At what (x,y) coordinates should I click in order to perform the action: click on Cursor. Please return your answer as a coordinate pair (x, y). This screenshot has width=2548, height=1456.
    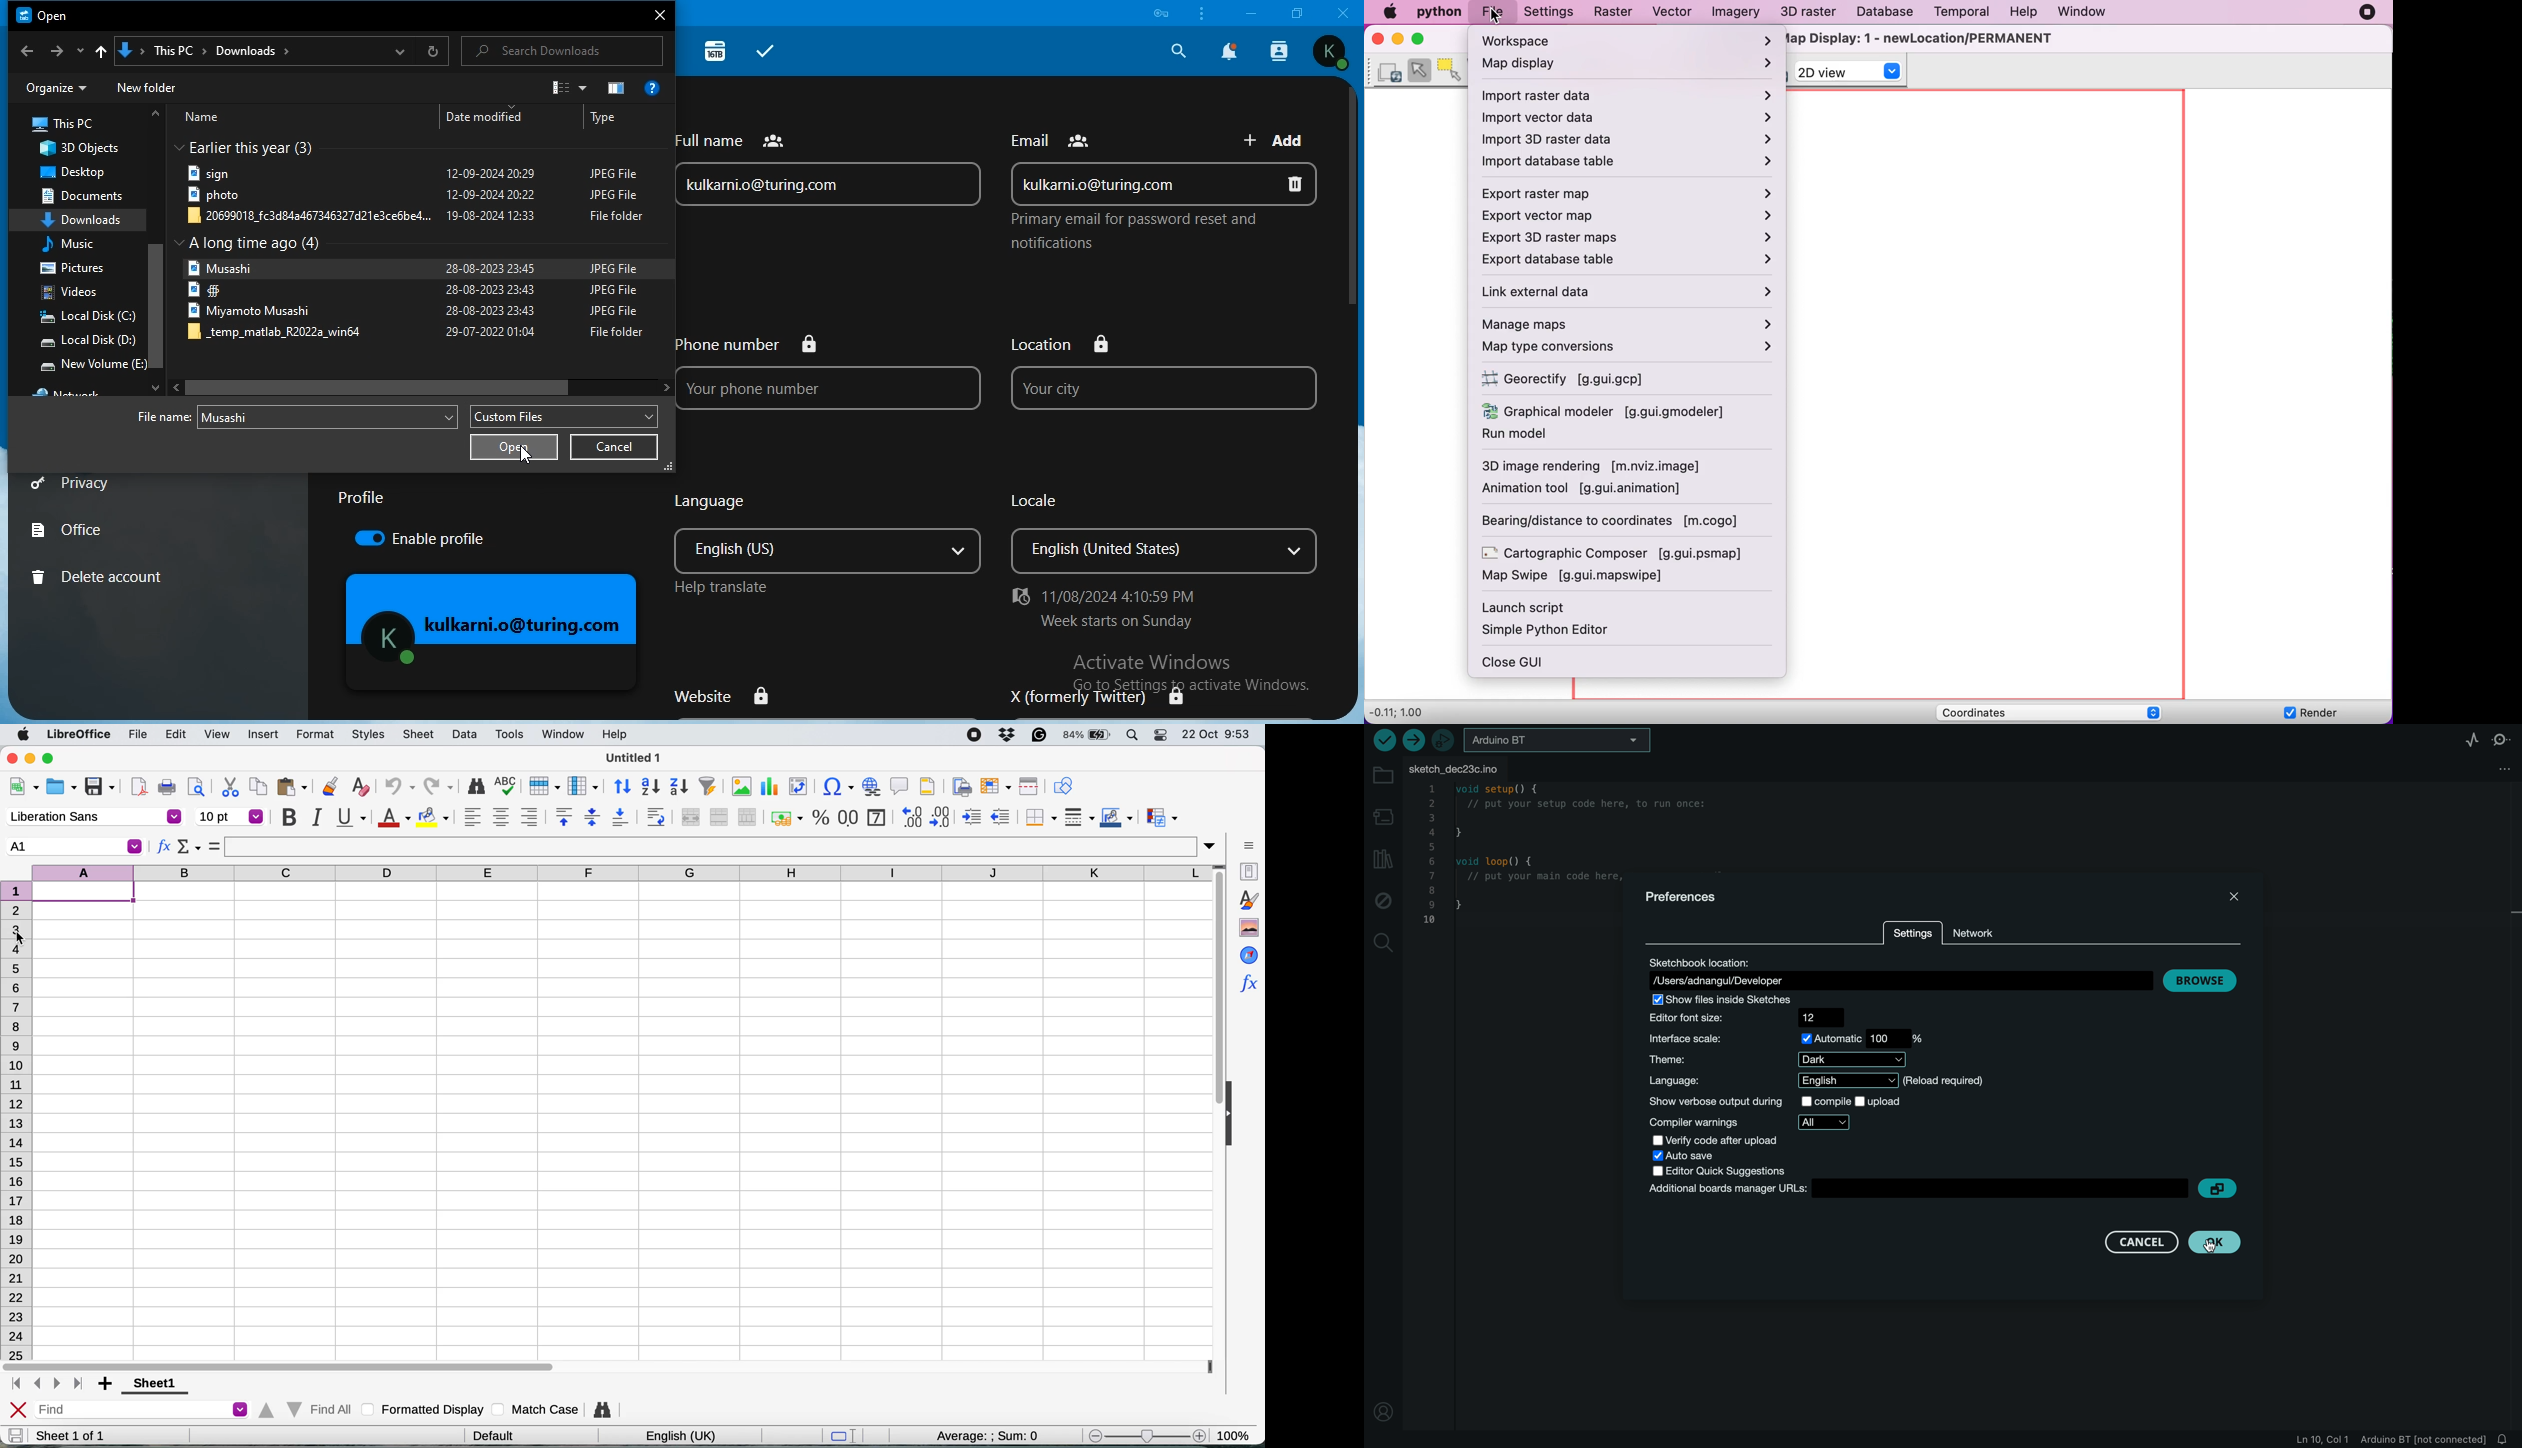
    Looking at the image, I should click on (382, 386).